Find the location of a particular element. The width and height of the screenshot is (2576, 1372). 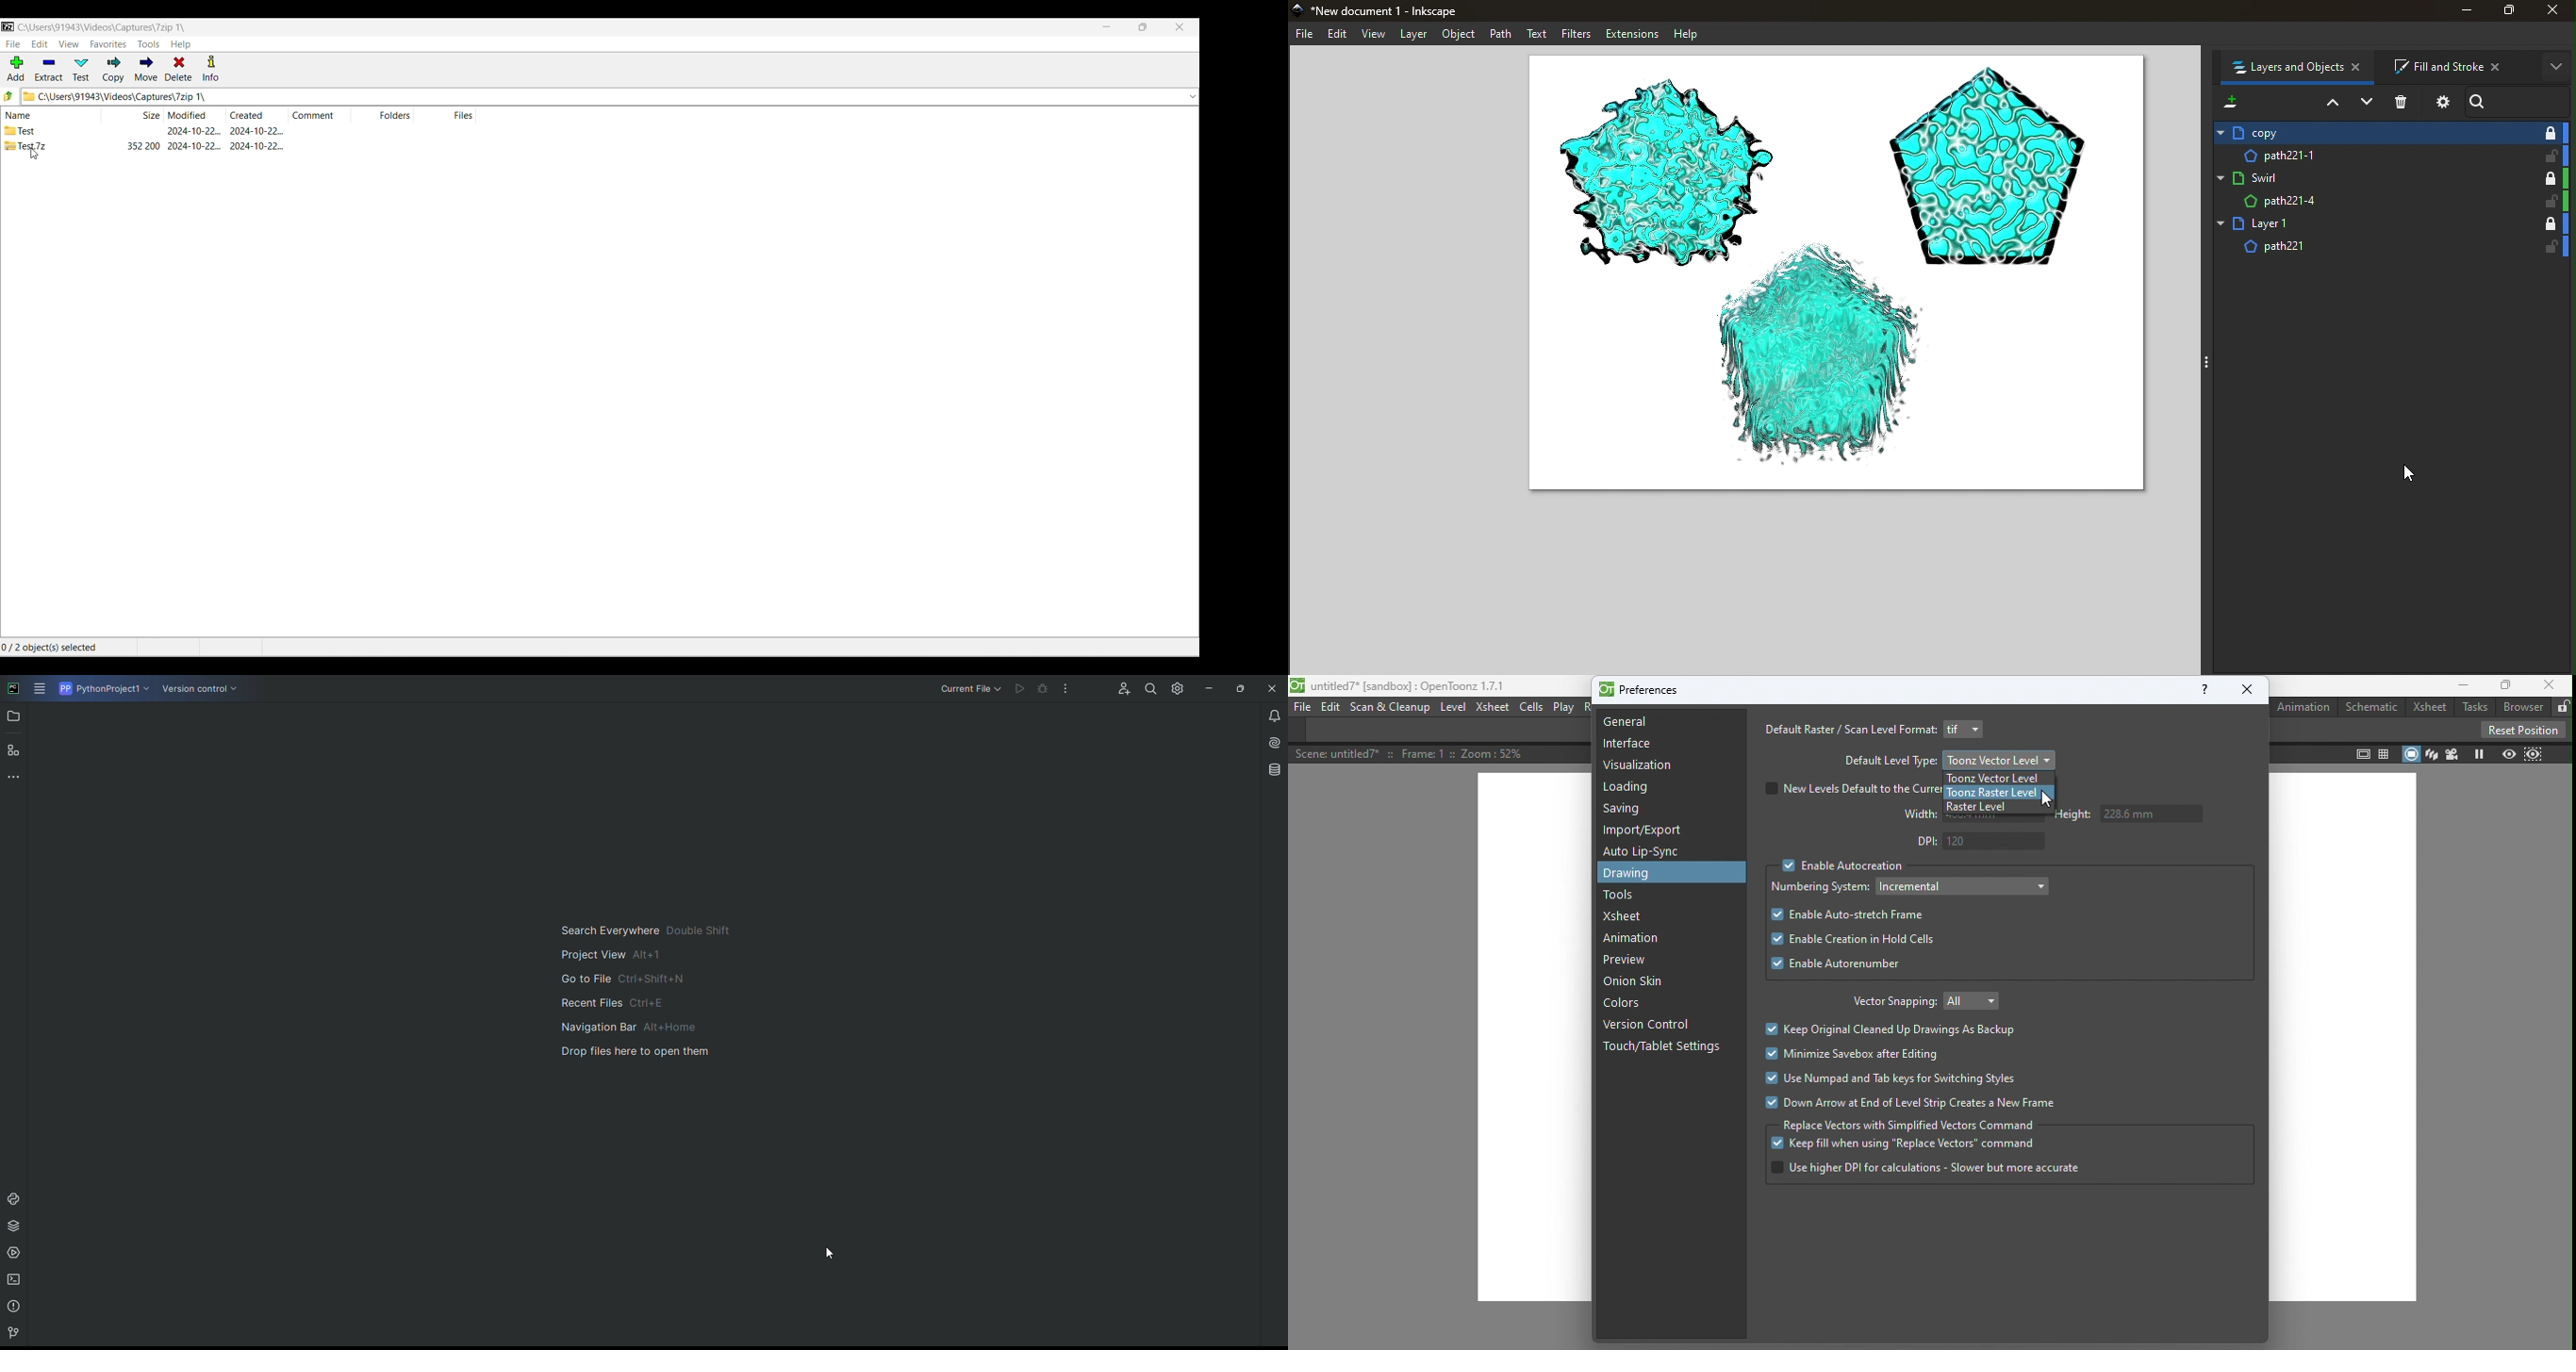

Minimize is located at coordinates (1205, 688).